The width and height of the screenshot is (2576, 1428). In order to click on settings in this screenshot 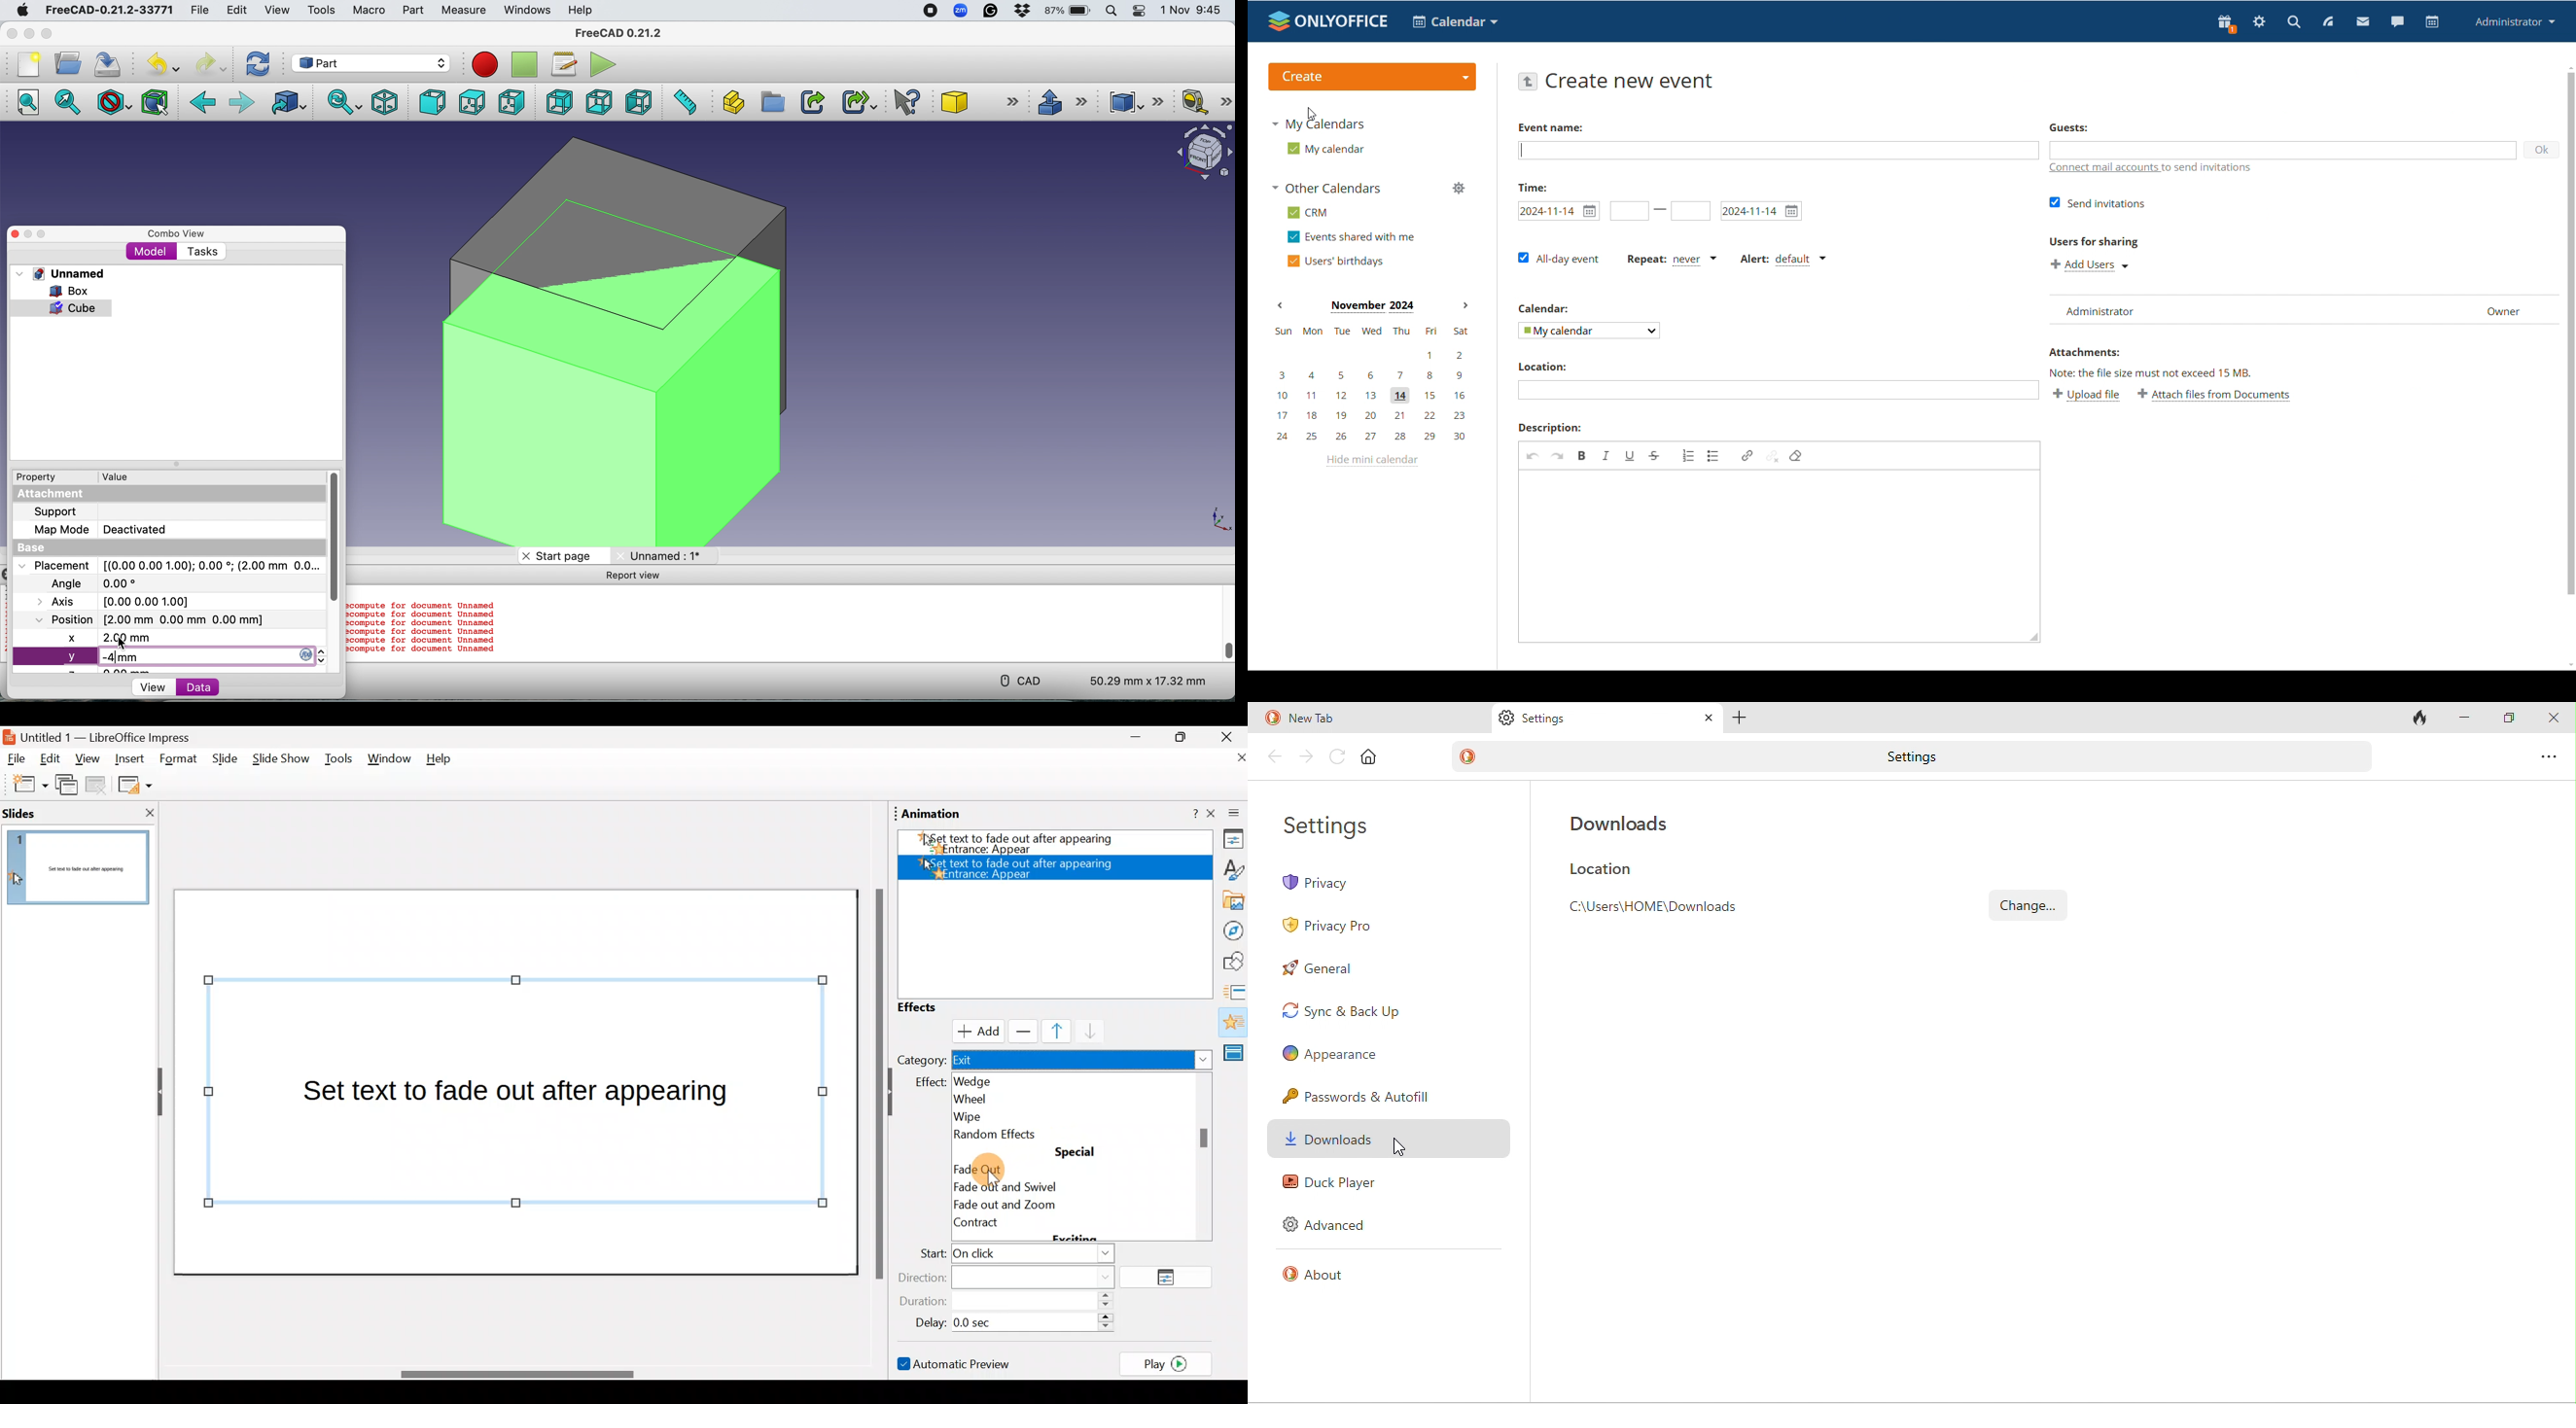, I will do `click(1940, 757)`.